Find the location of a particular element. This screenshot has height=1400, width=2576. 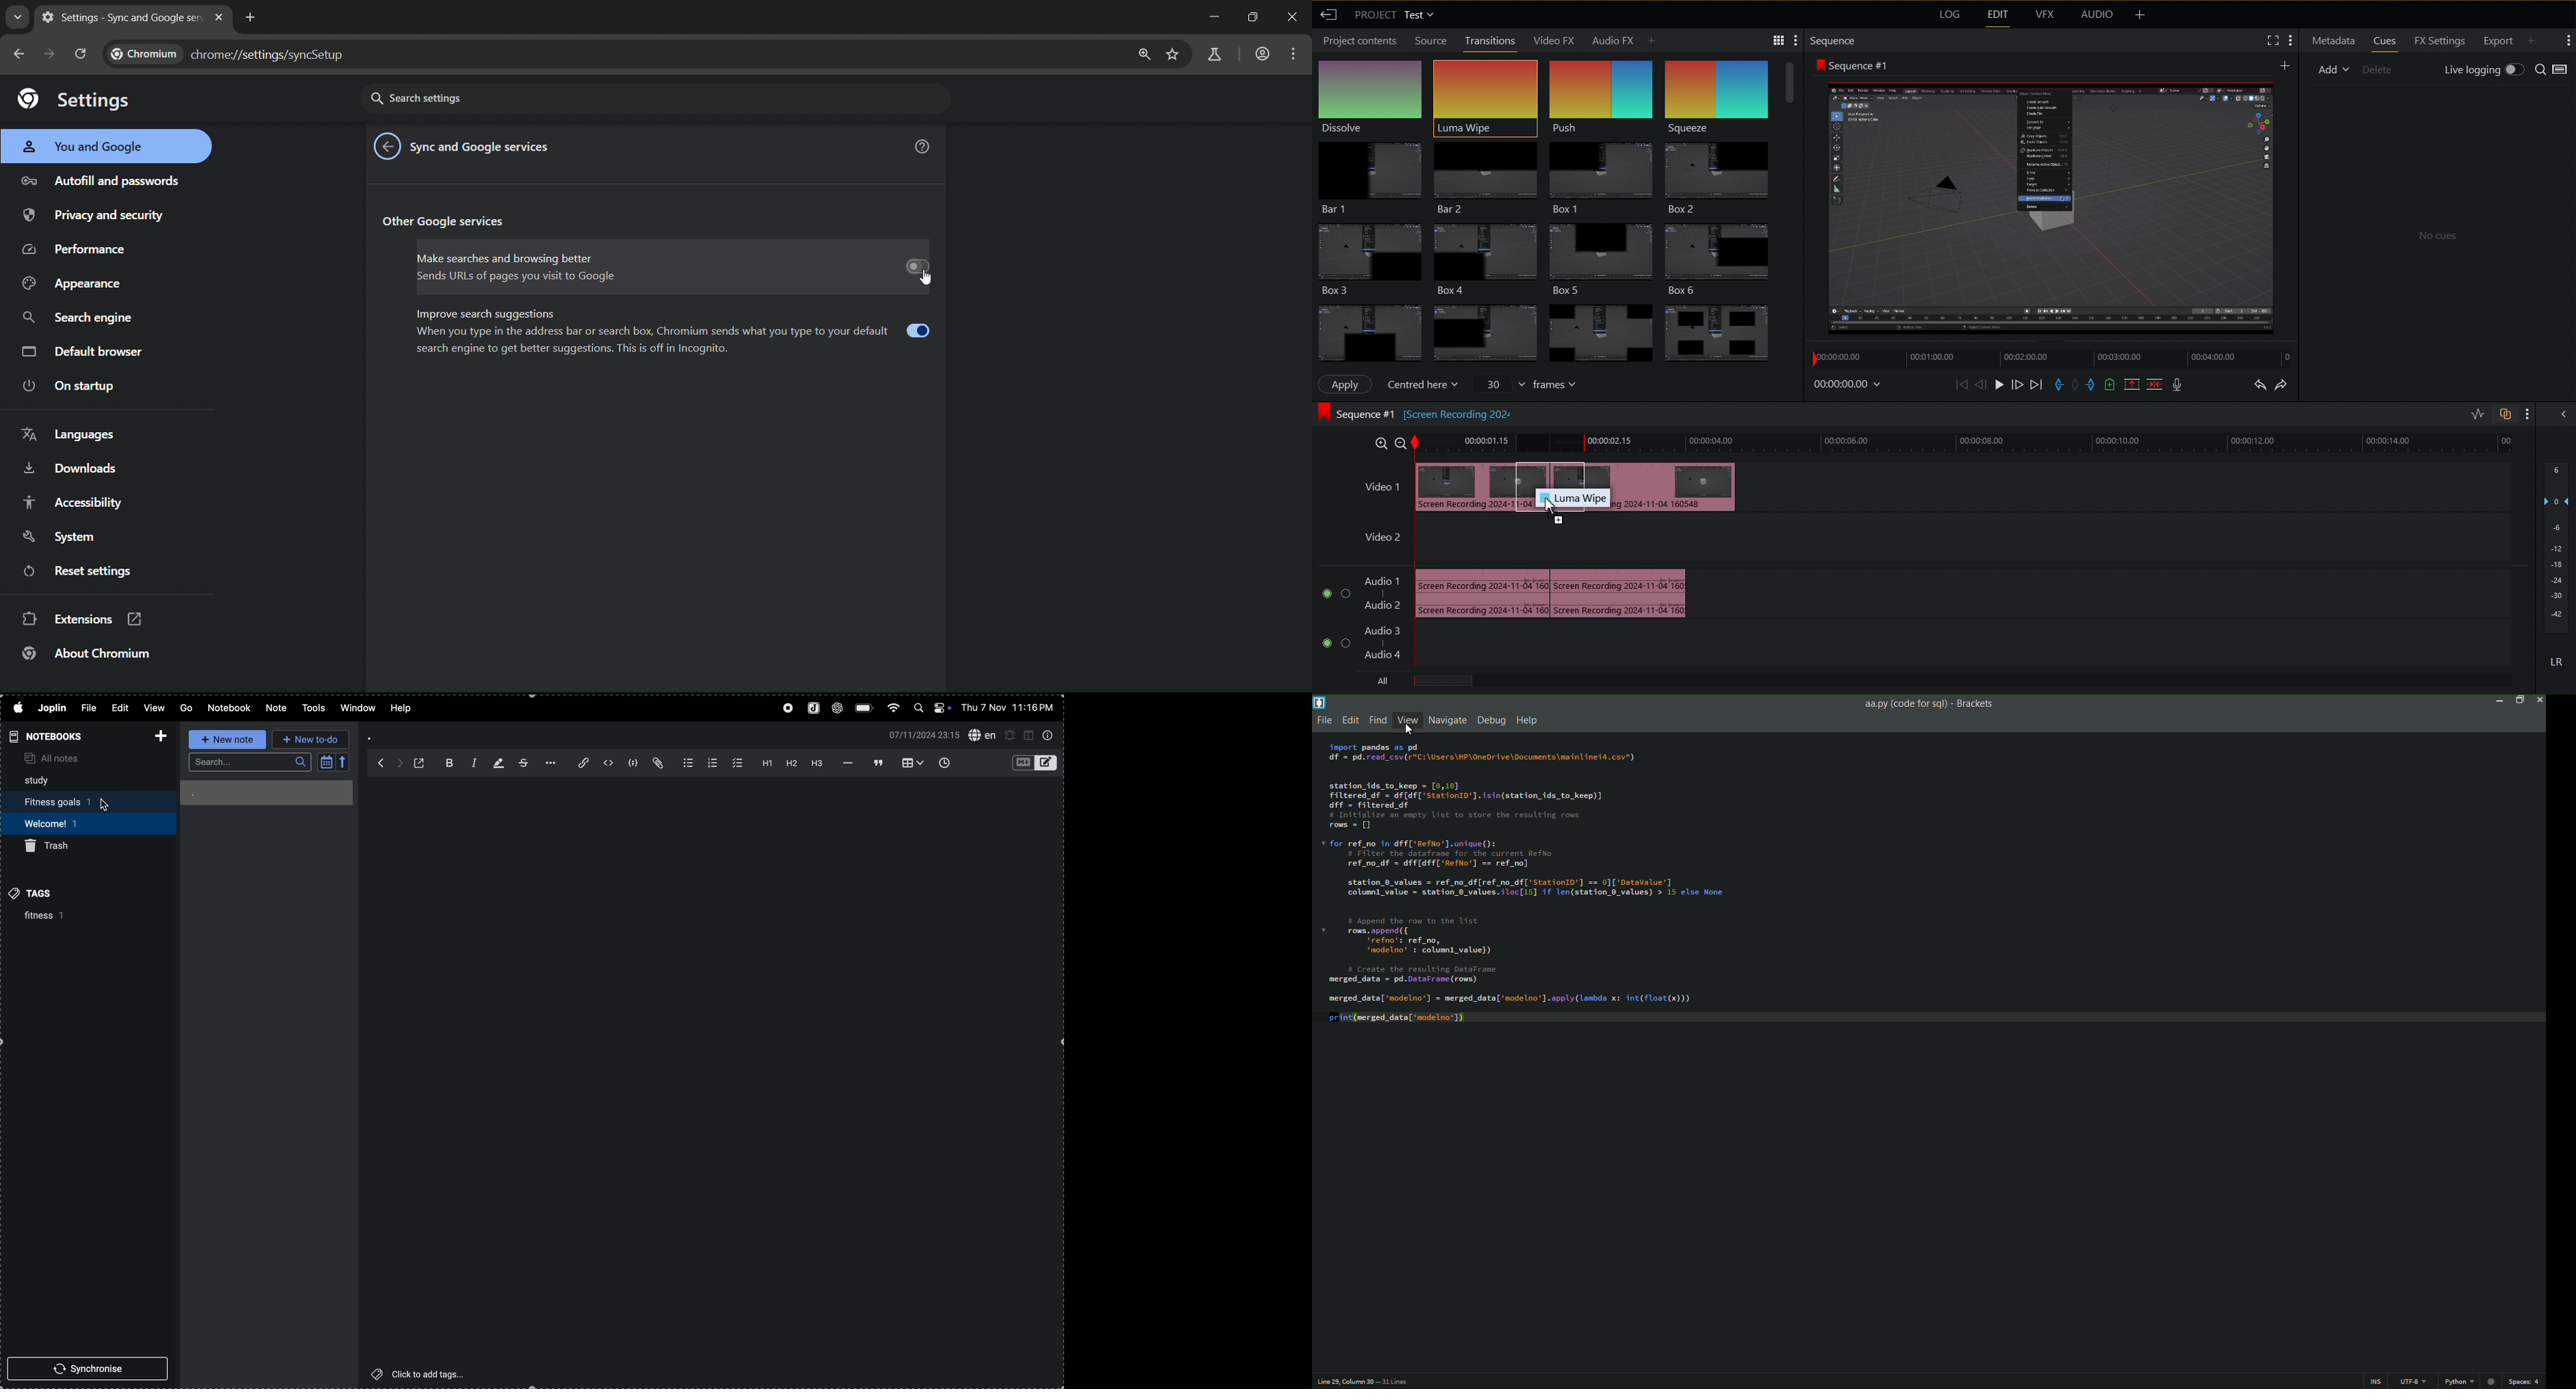

heading 3 is located at coordinates (815, 762).